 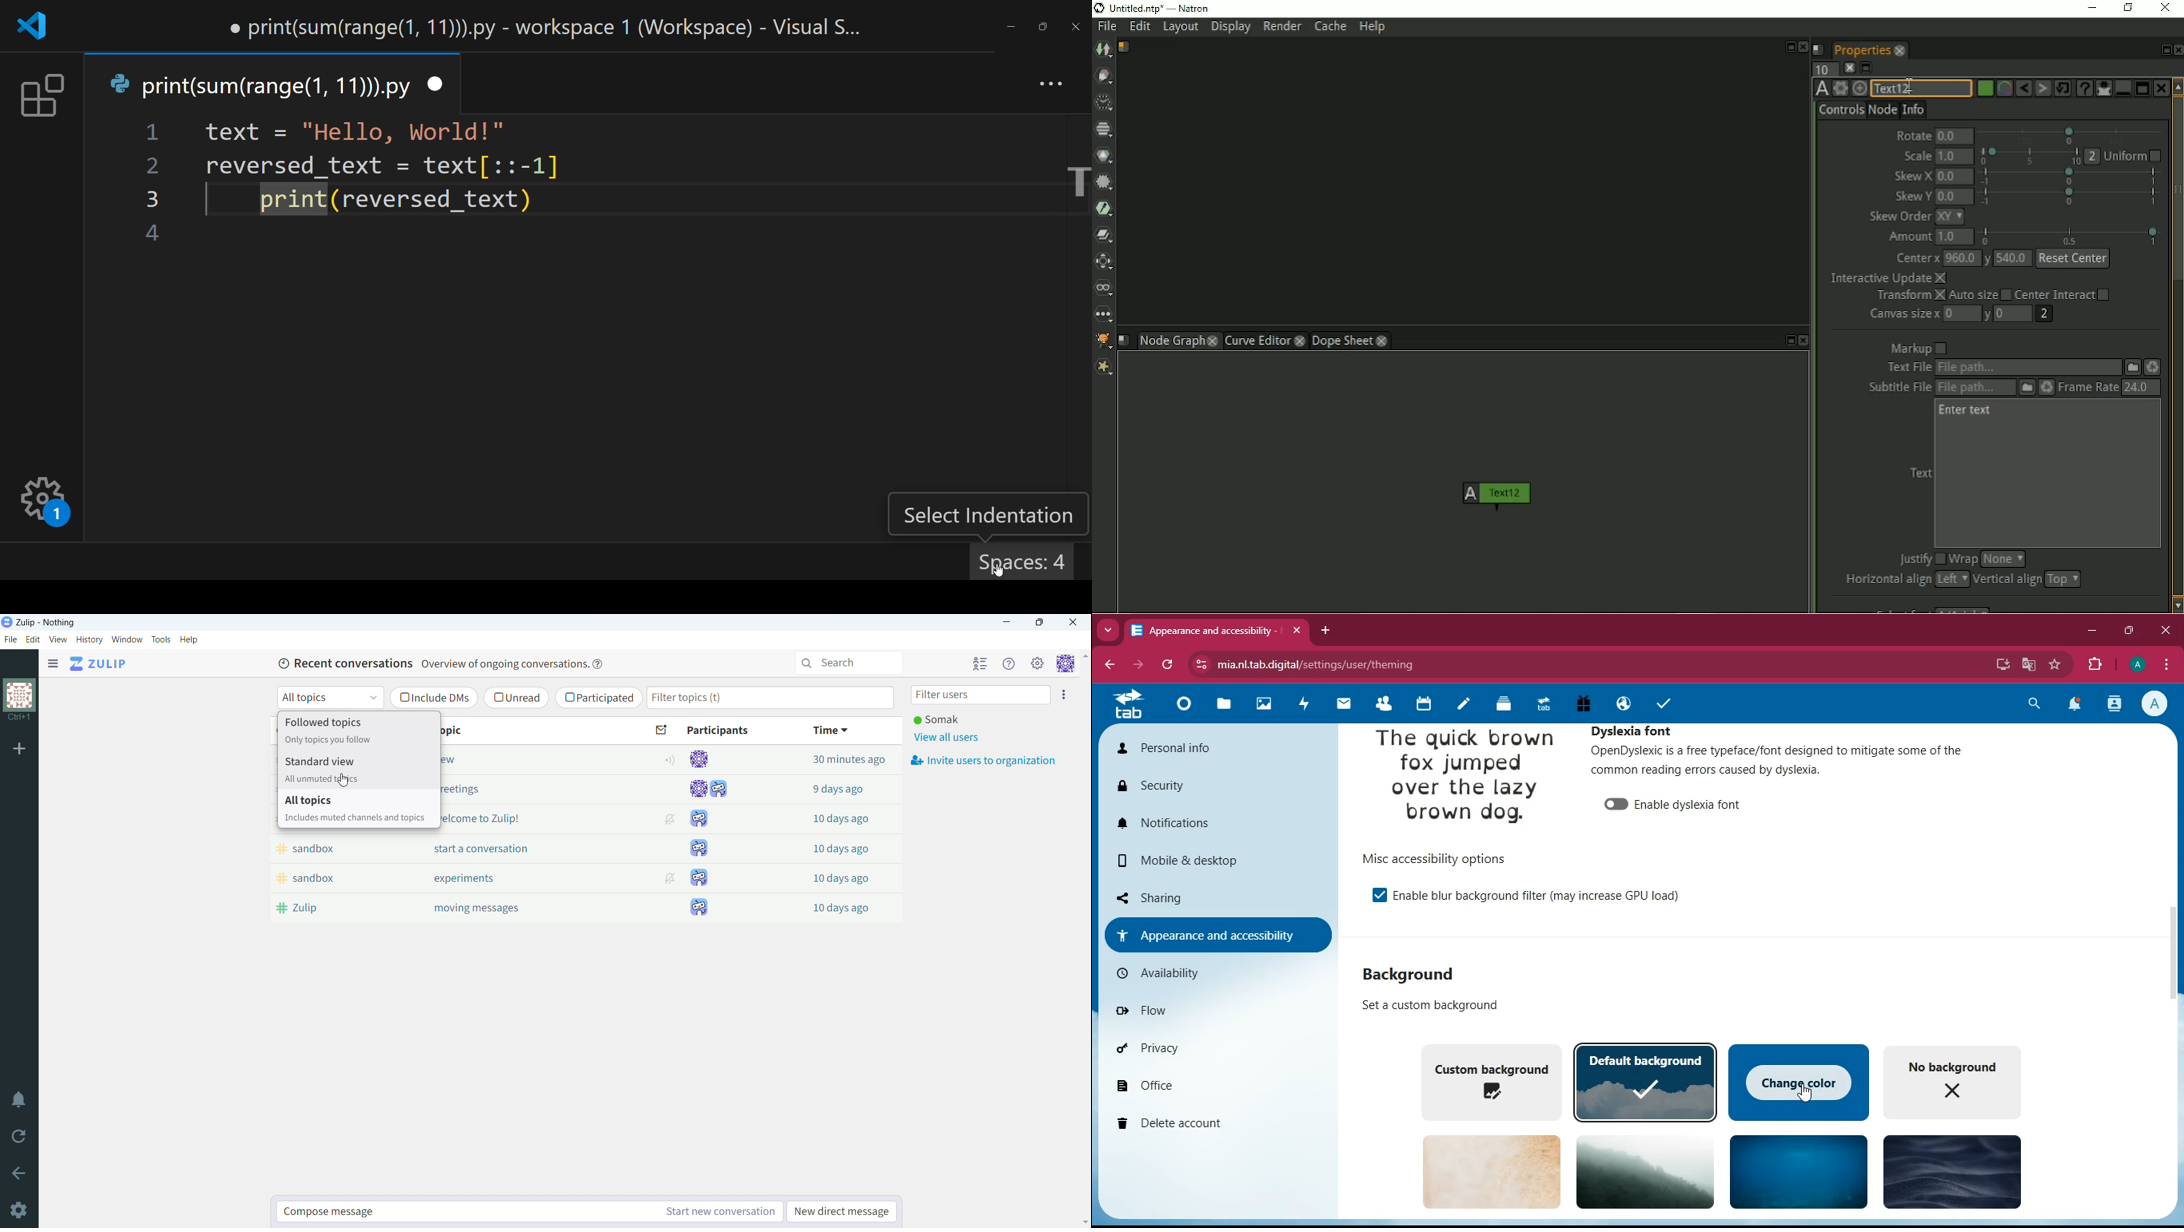 What do you see at coordinates (1208, 1126) in the screenshot?
I see `delete` at bounding box center [1208, 1126].